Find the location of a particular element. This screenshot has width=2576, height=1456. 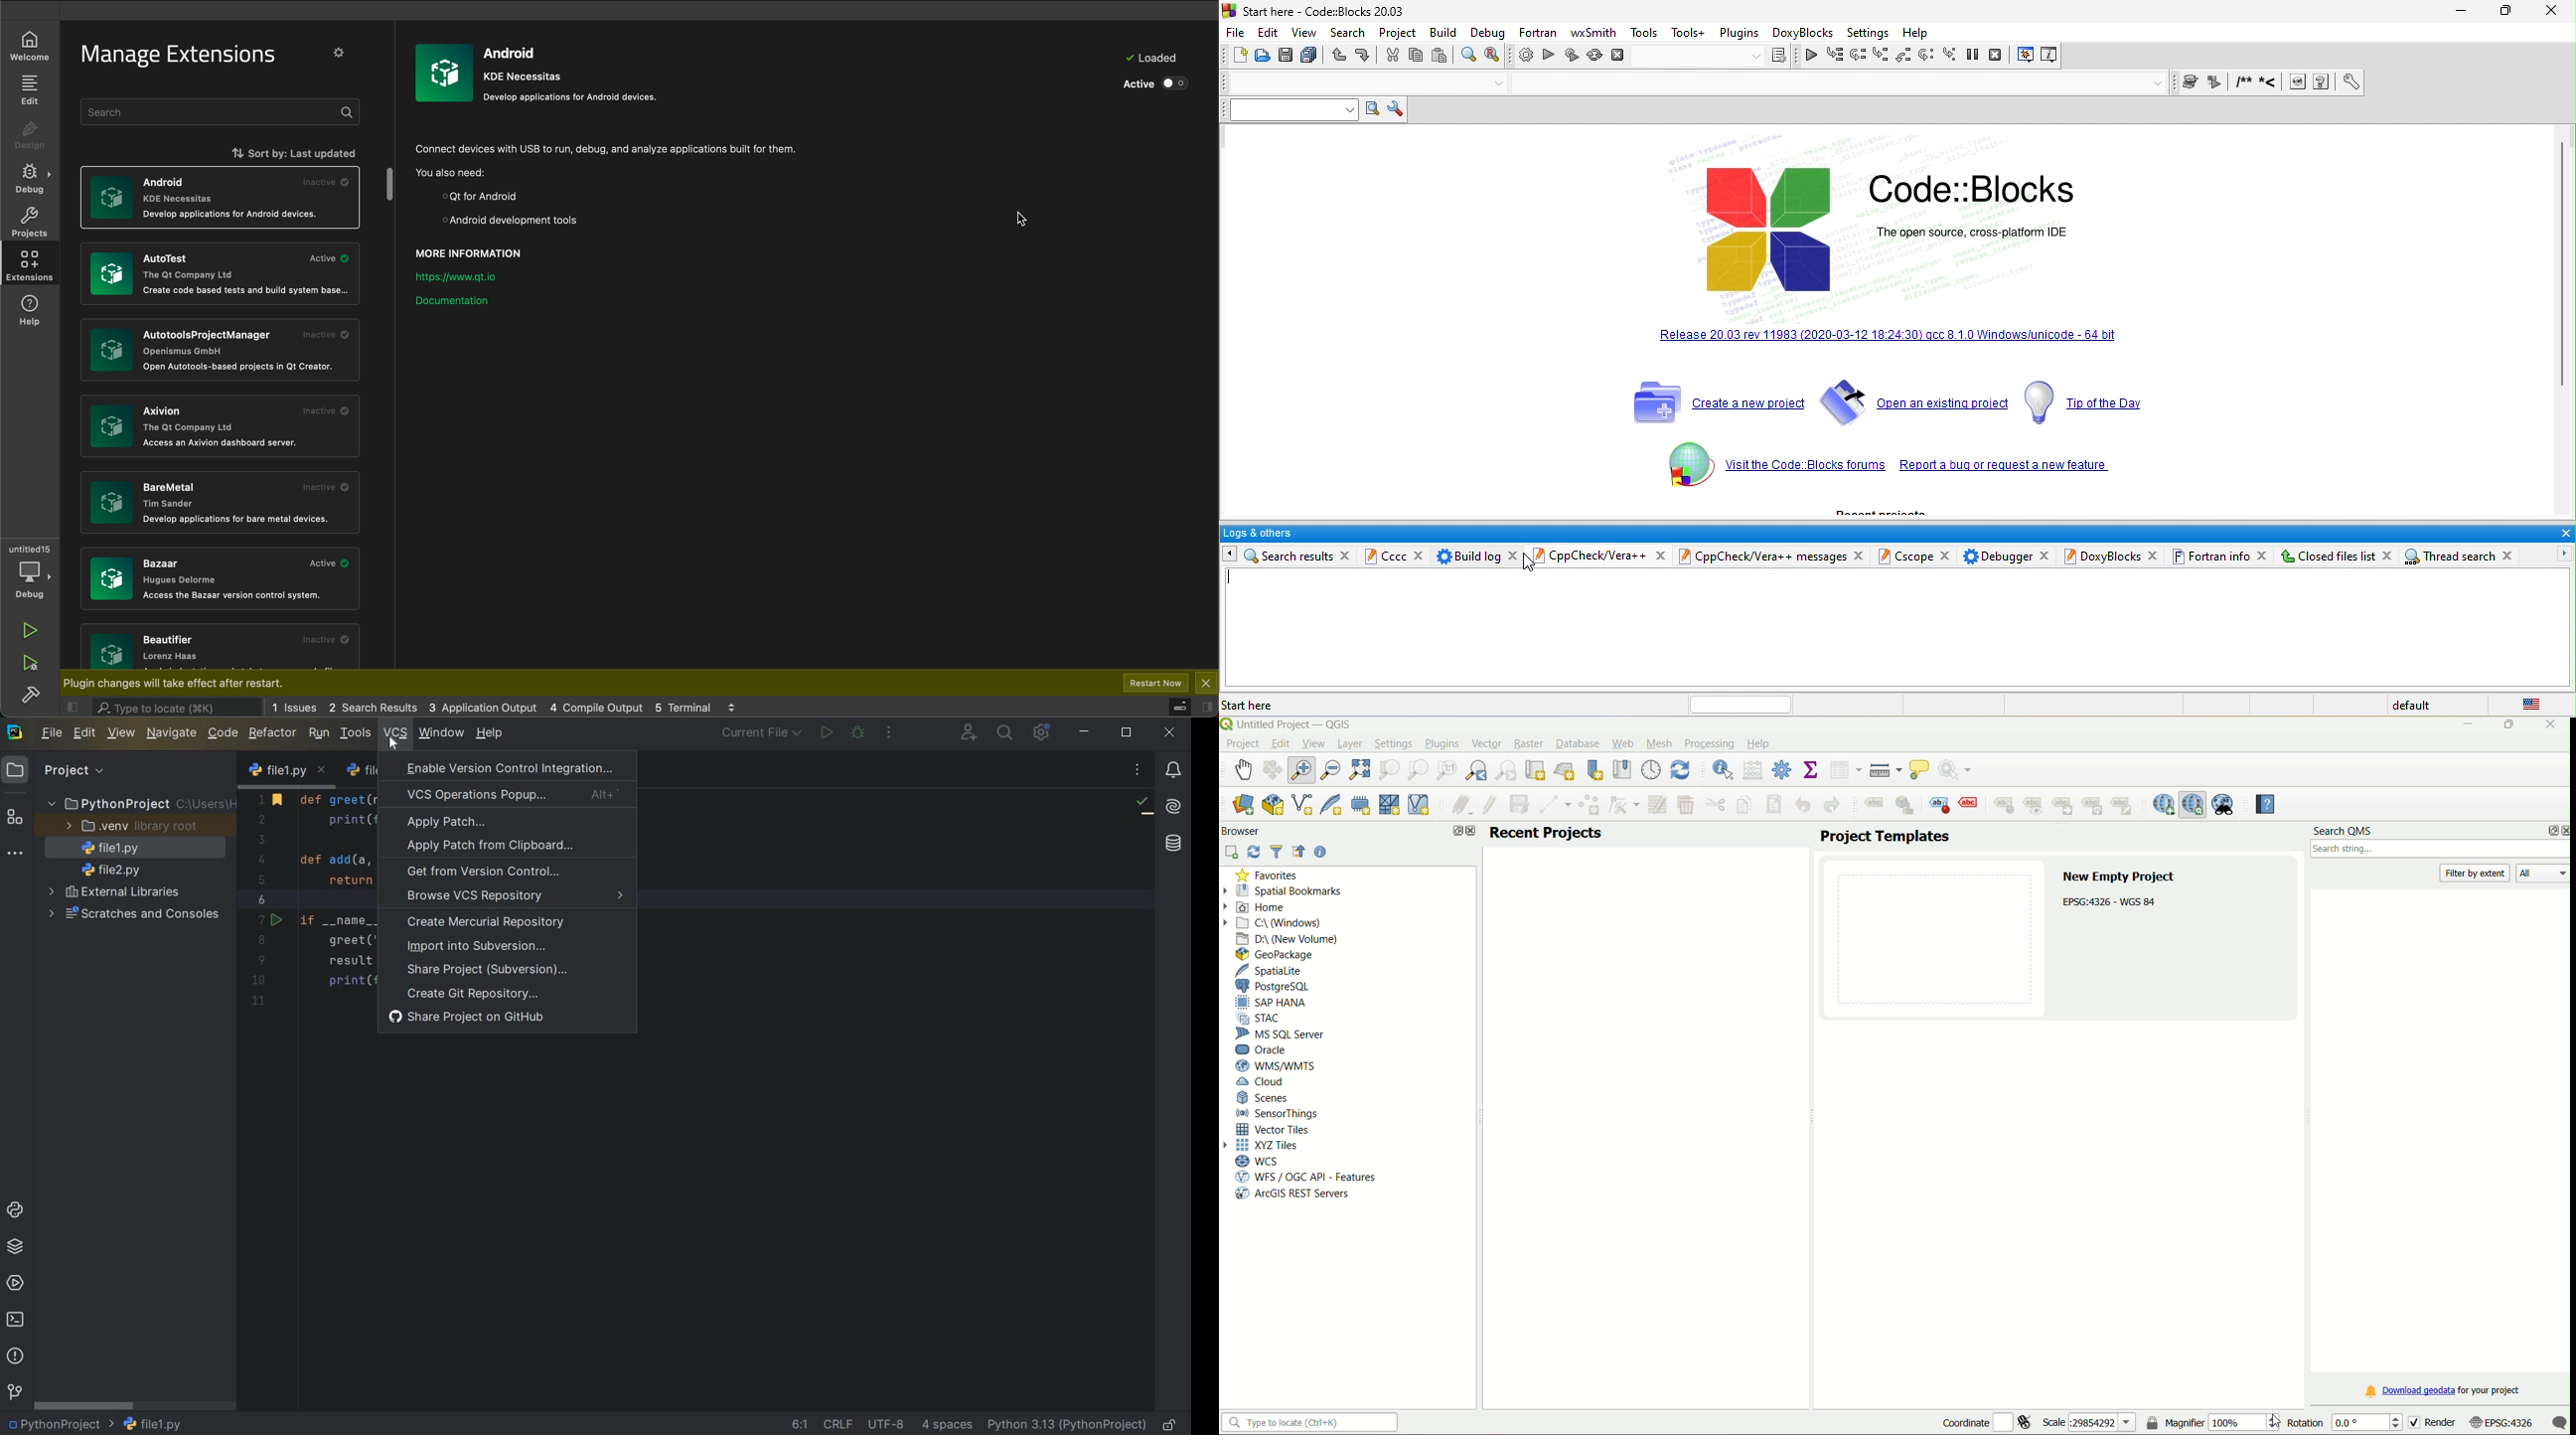

projects is located at coordinates (30, 222).